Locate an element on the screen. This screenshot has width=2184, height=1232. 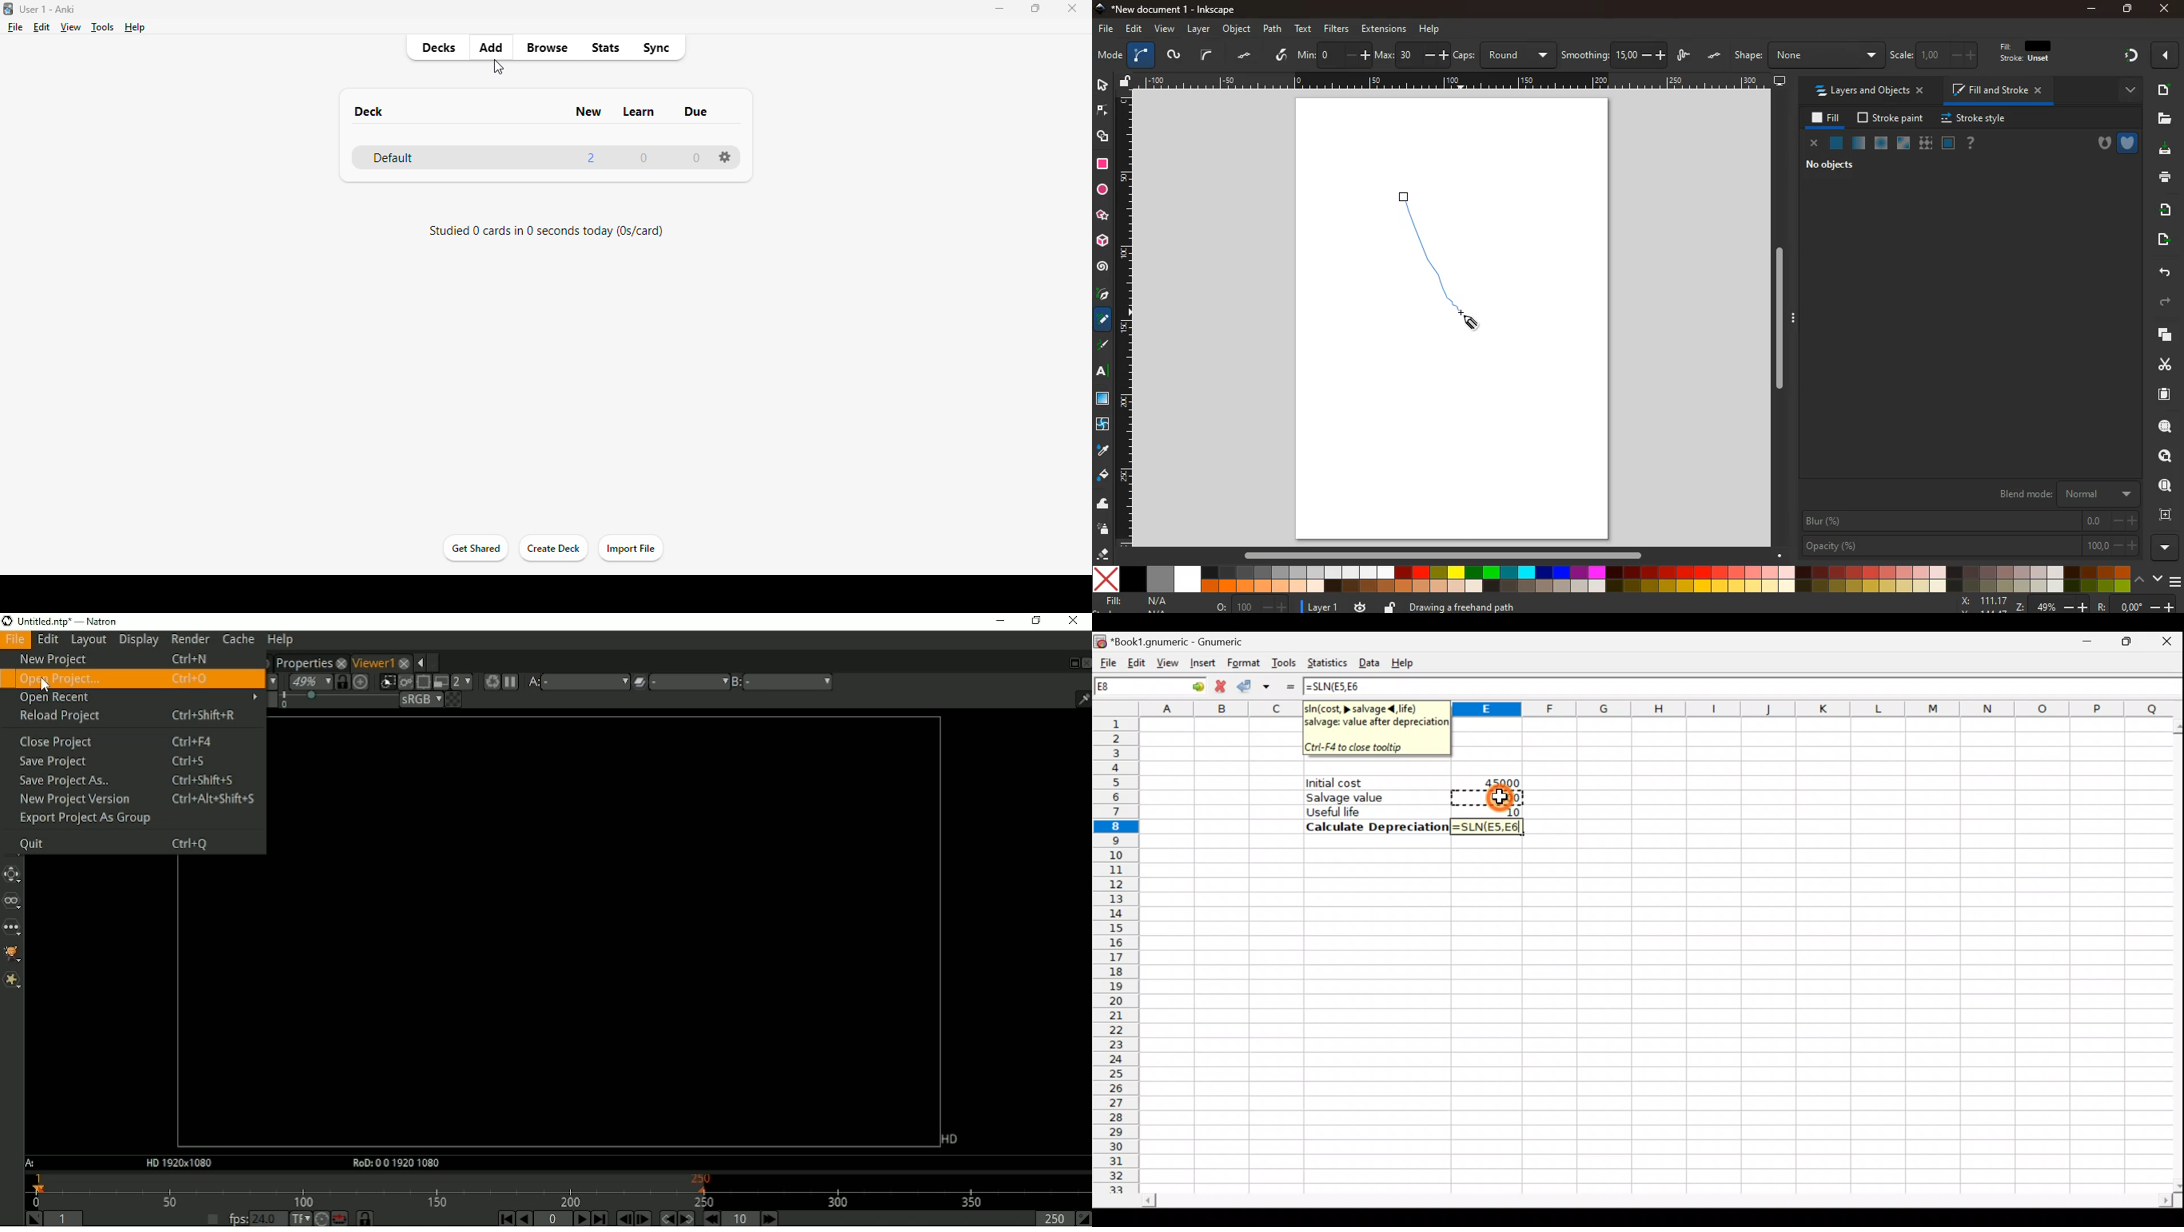
decks is located at coordinates (440, 48).